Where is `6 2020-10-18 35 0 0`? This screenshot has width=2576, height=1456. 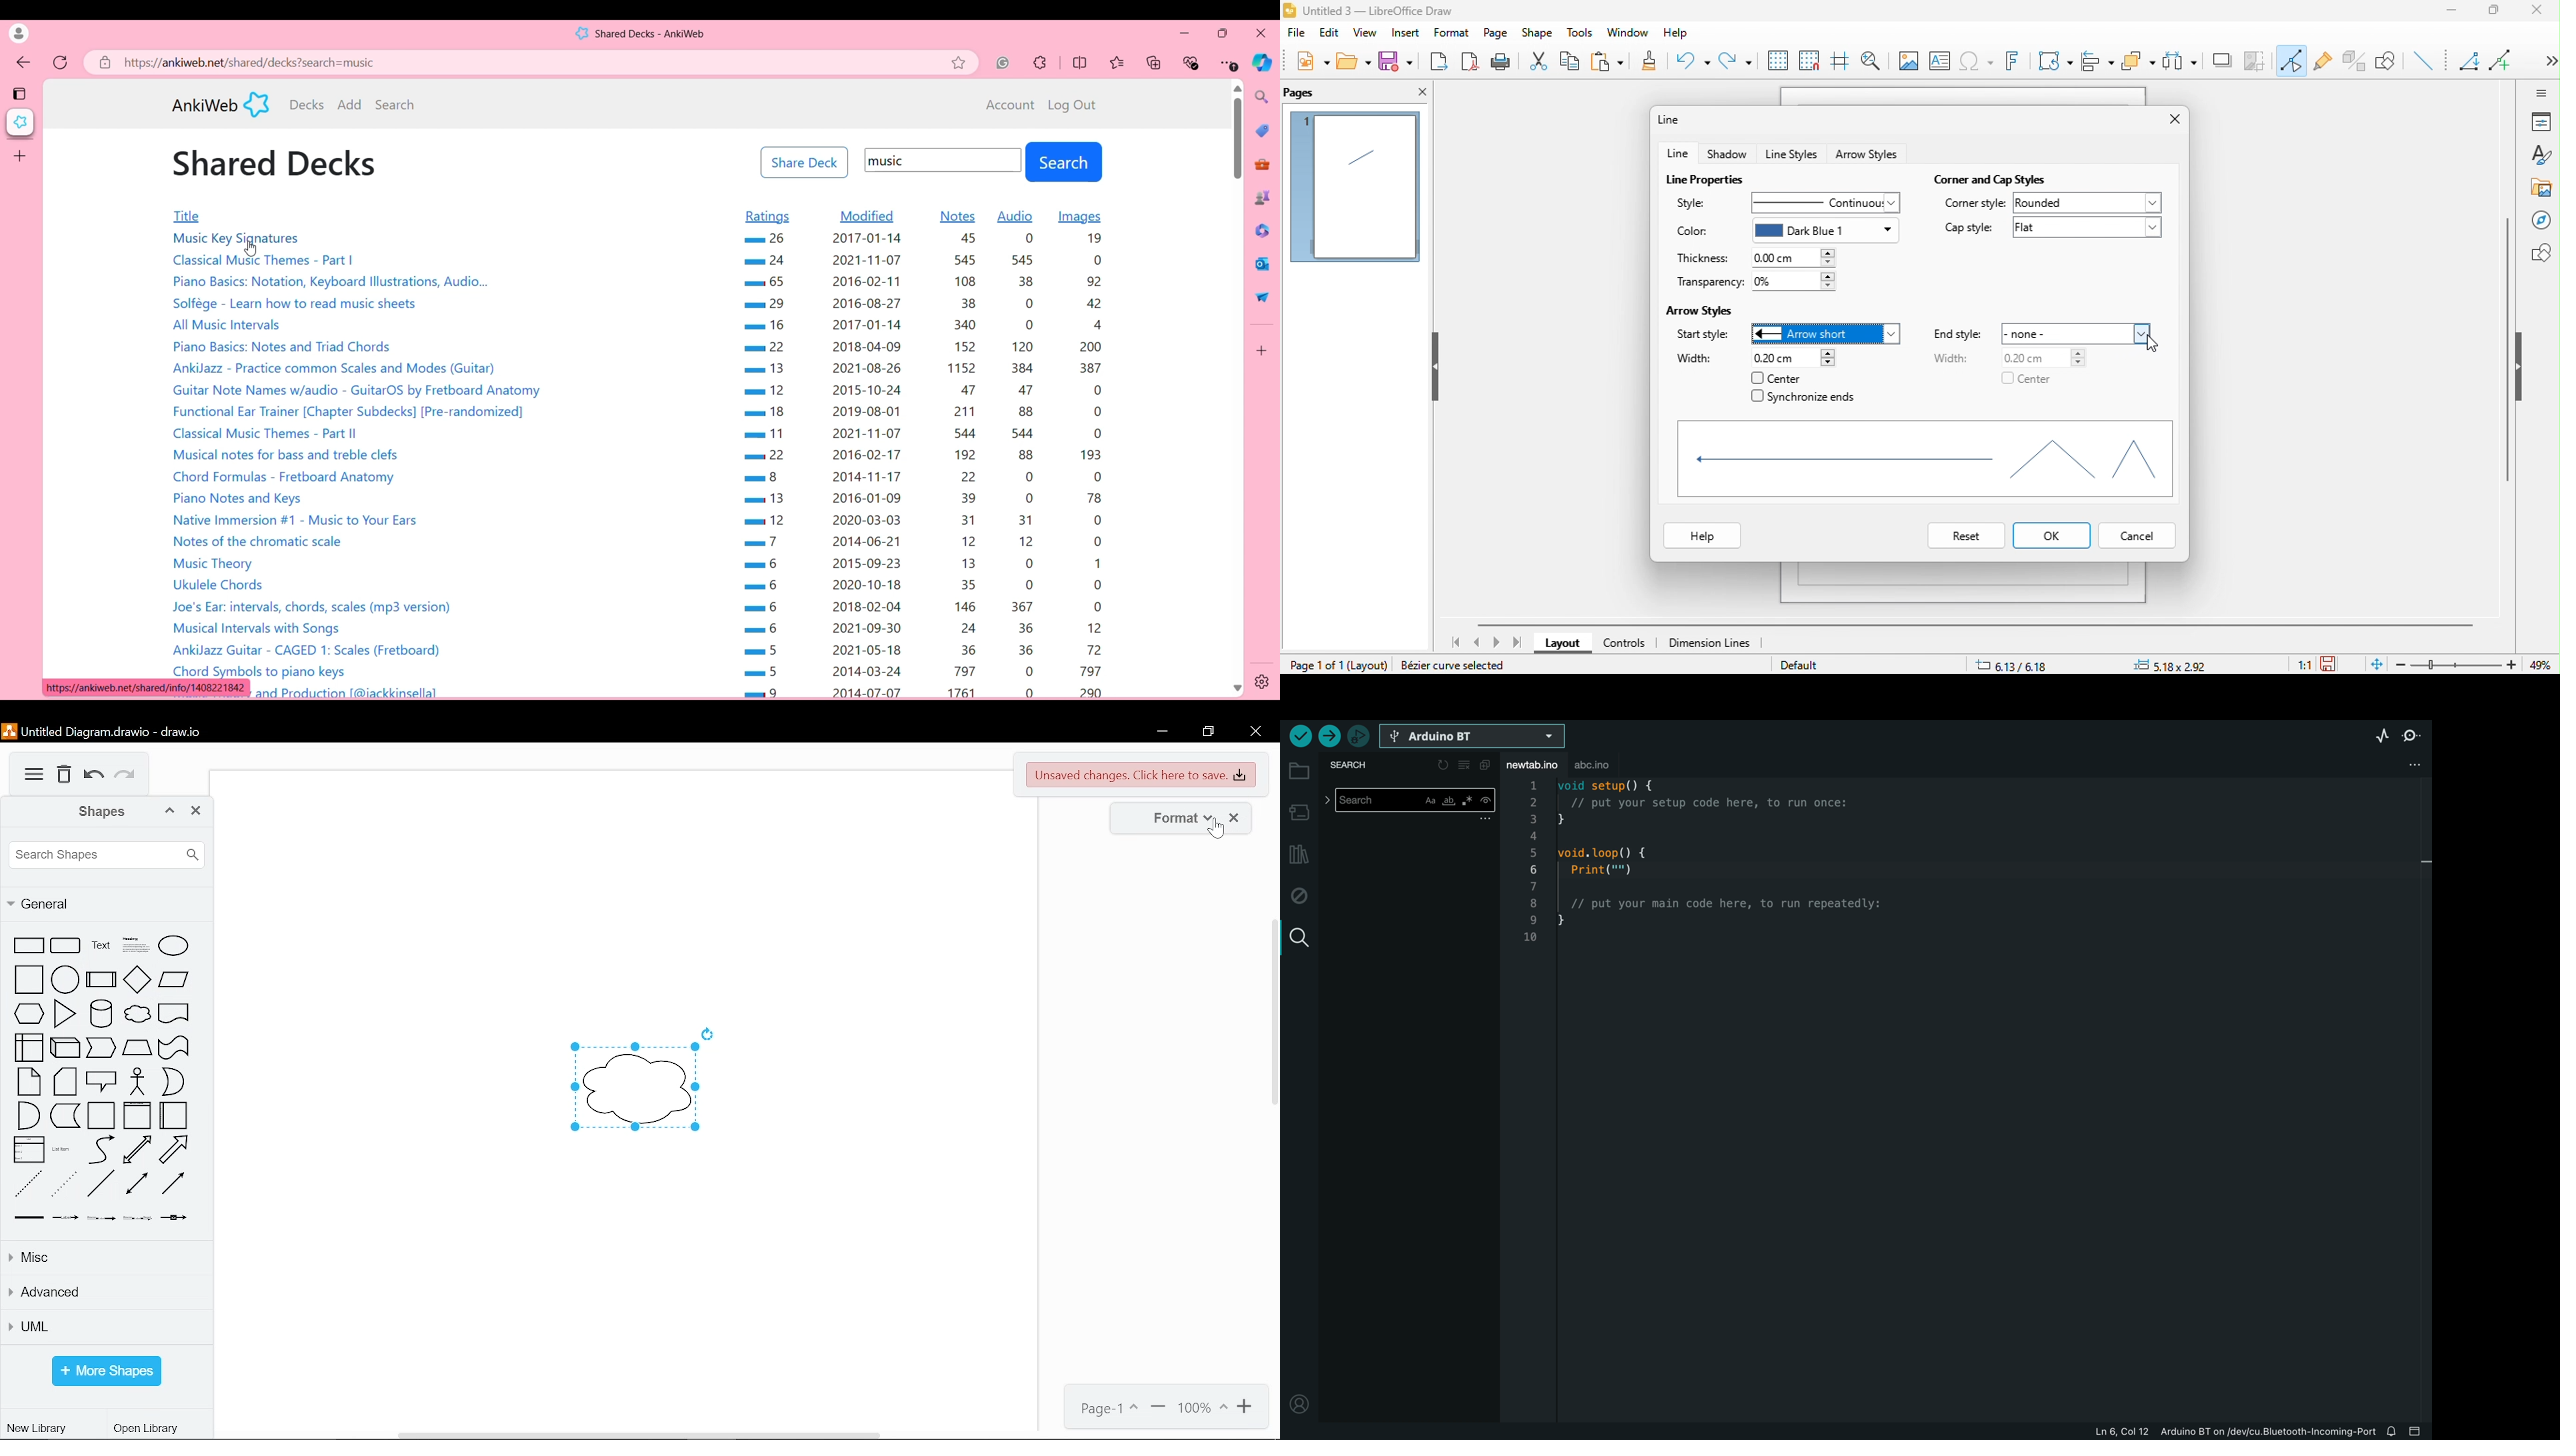
6 2020-10-18 35 0 0 is located at coordinates (927, 584).